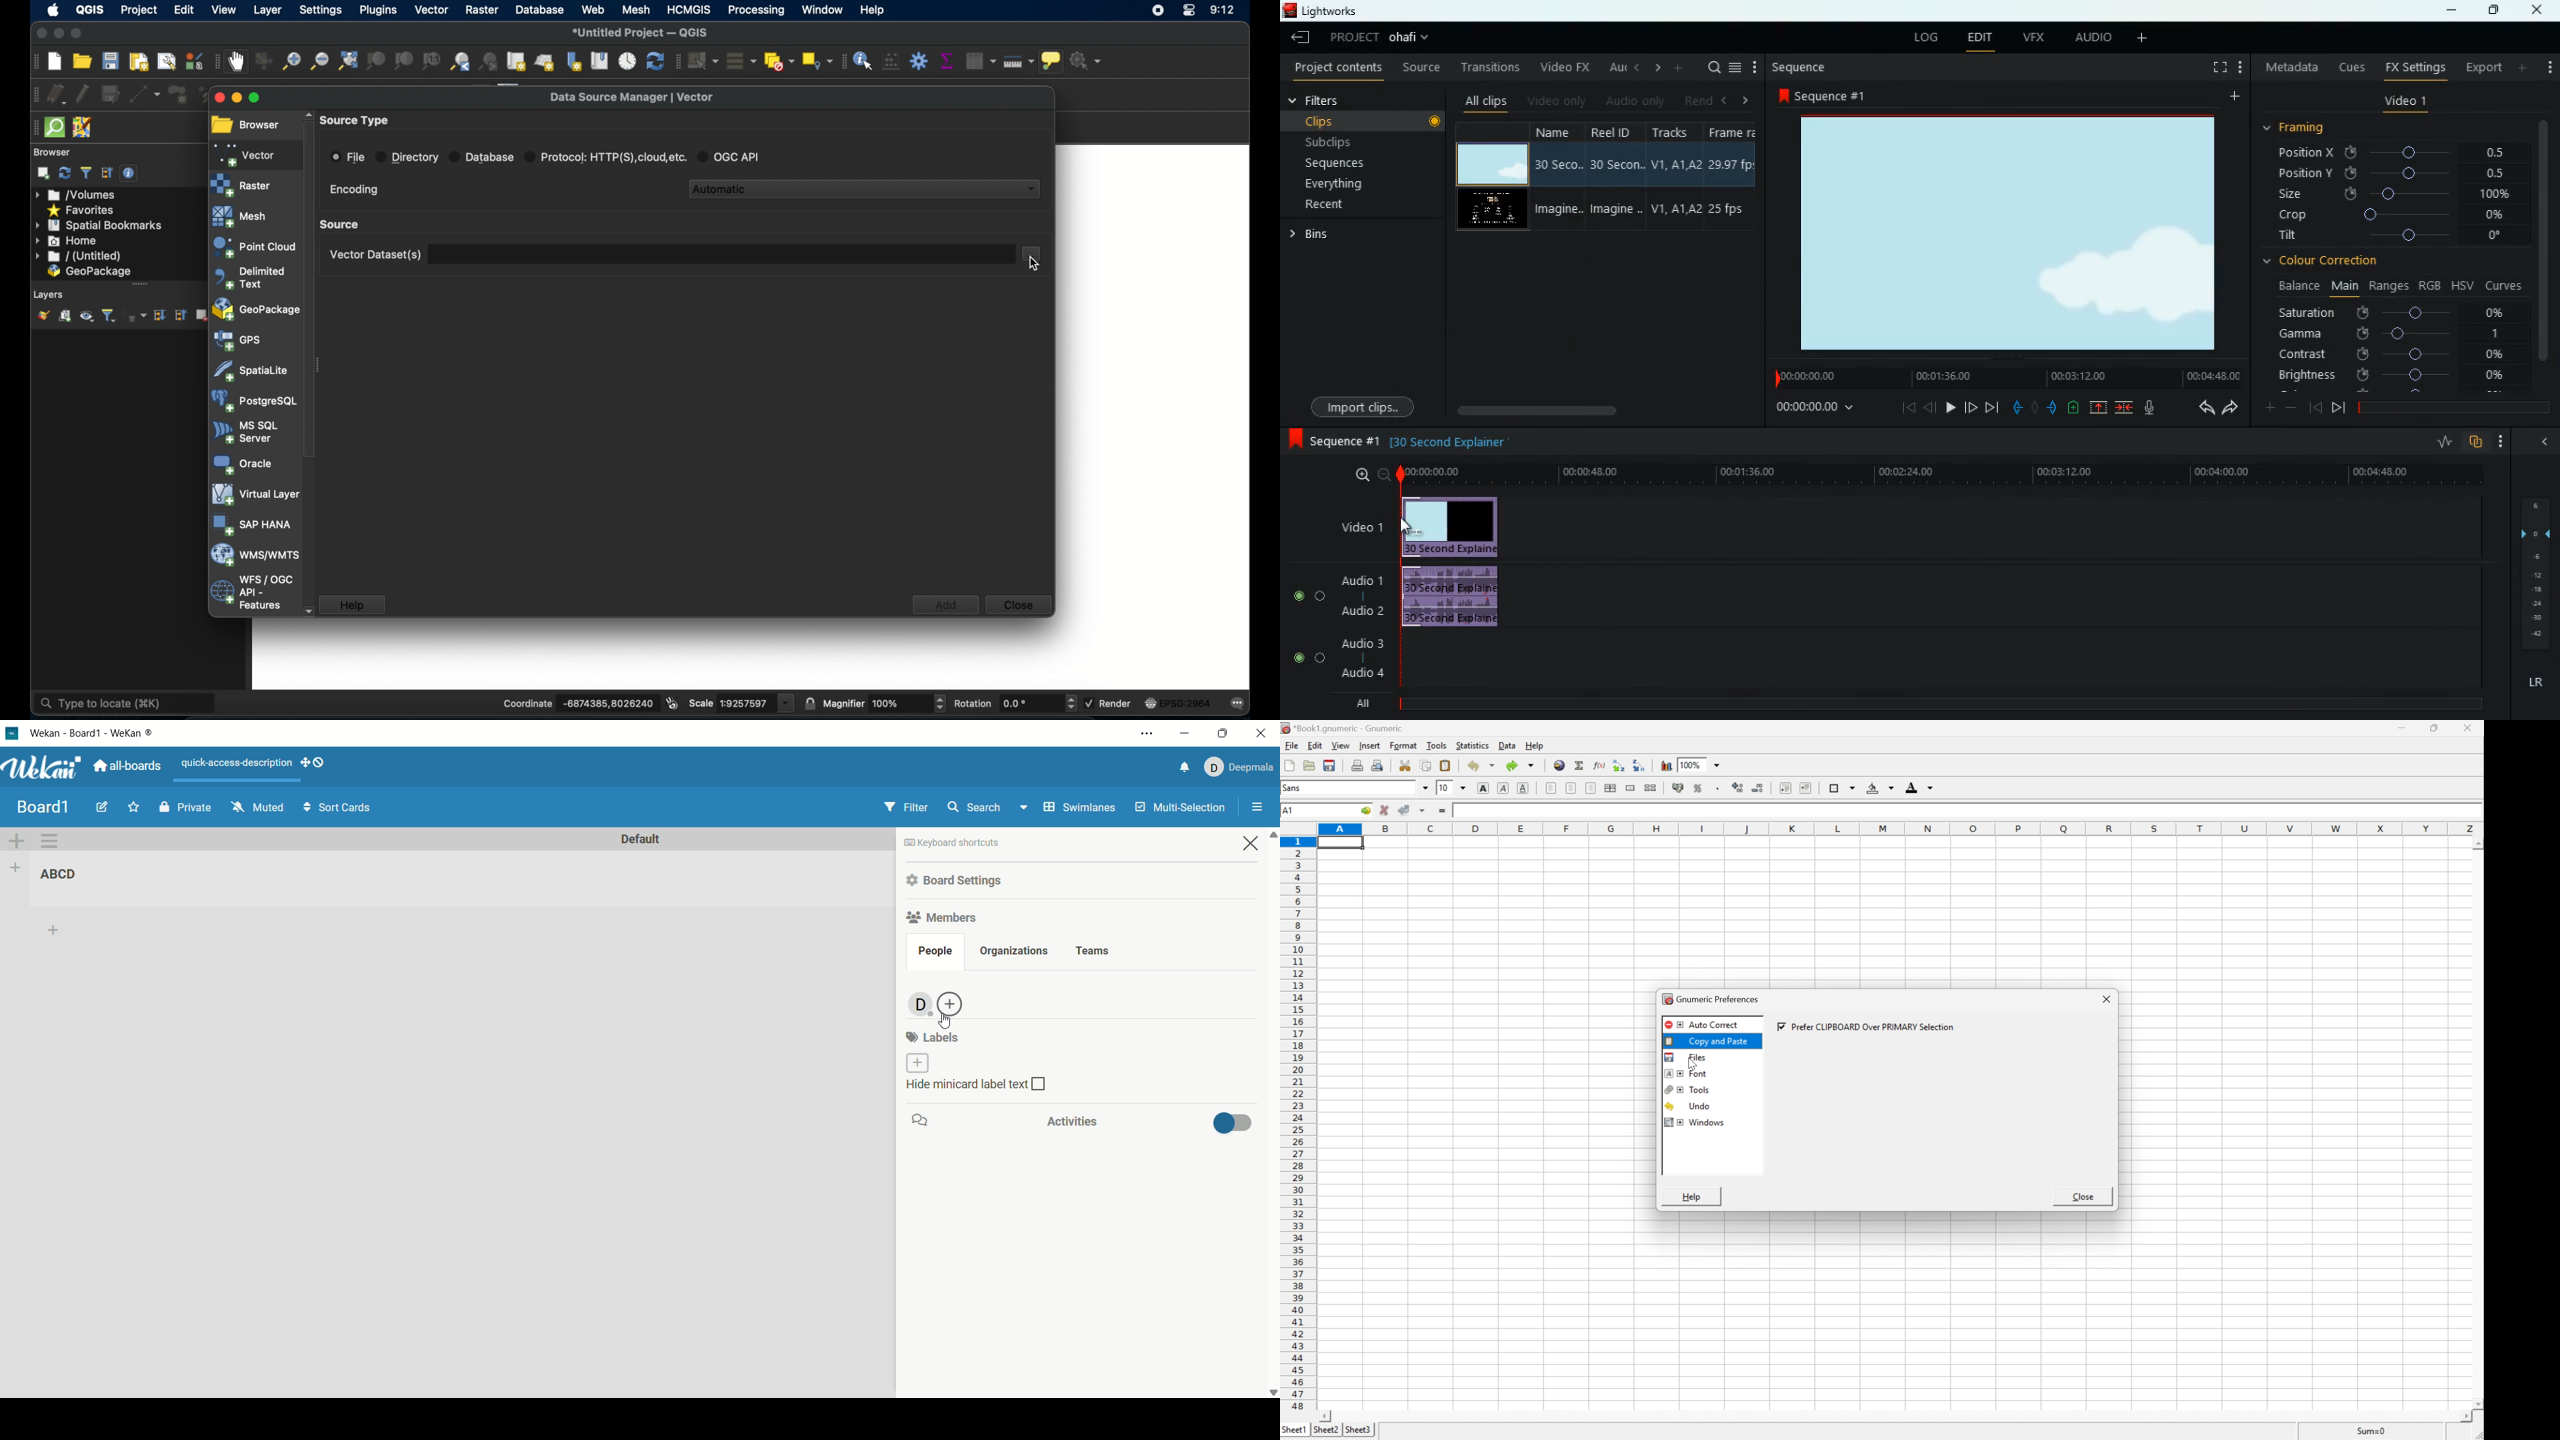 Image resolution: width=2576 pixels, height=1456 pixels. Describe the element at coordinates (1964, 815) in the screenshot. I see `Formula bar` at that location.